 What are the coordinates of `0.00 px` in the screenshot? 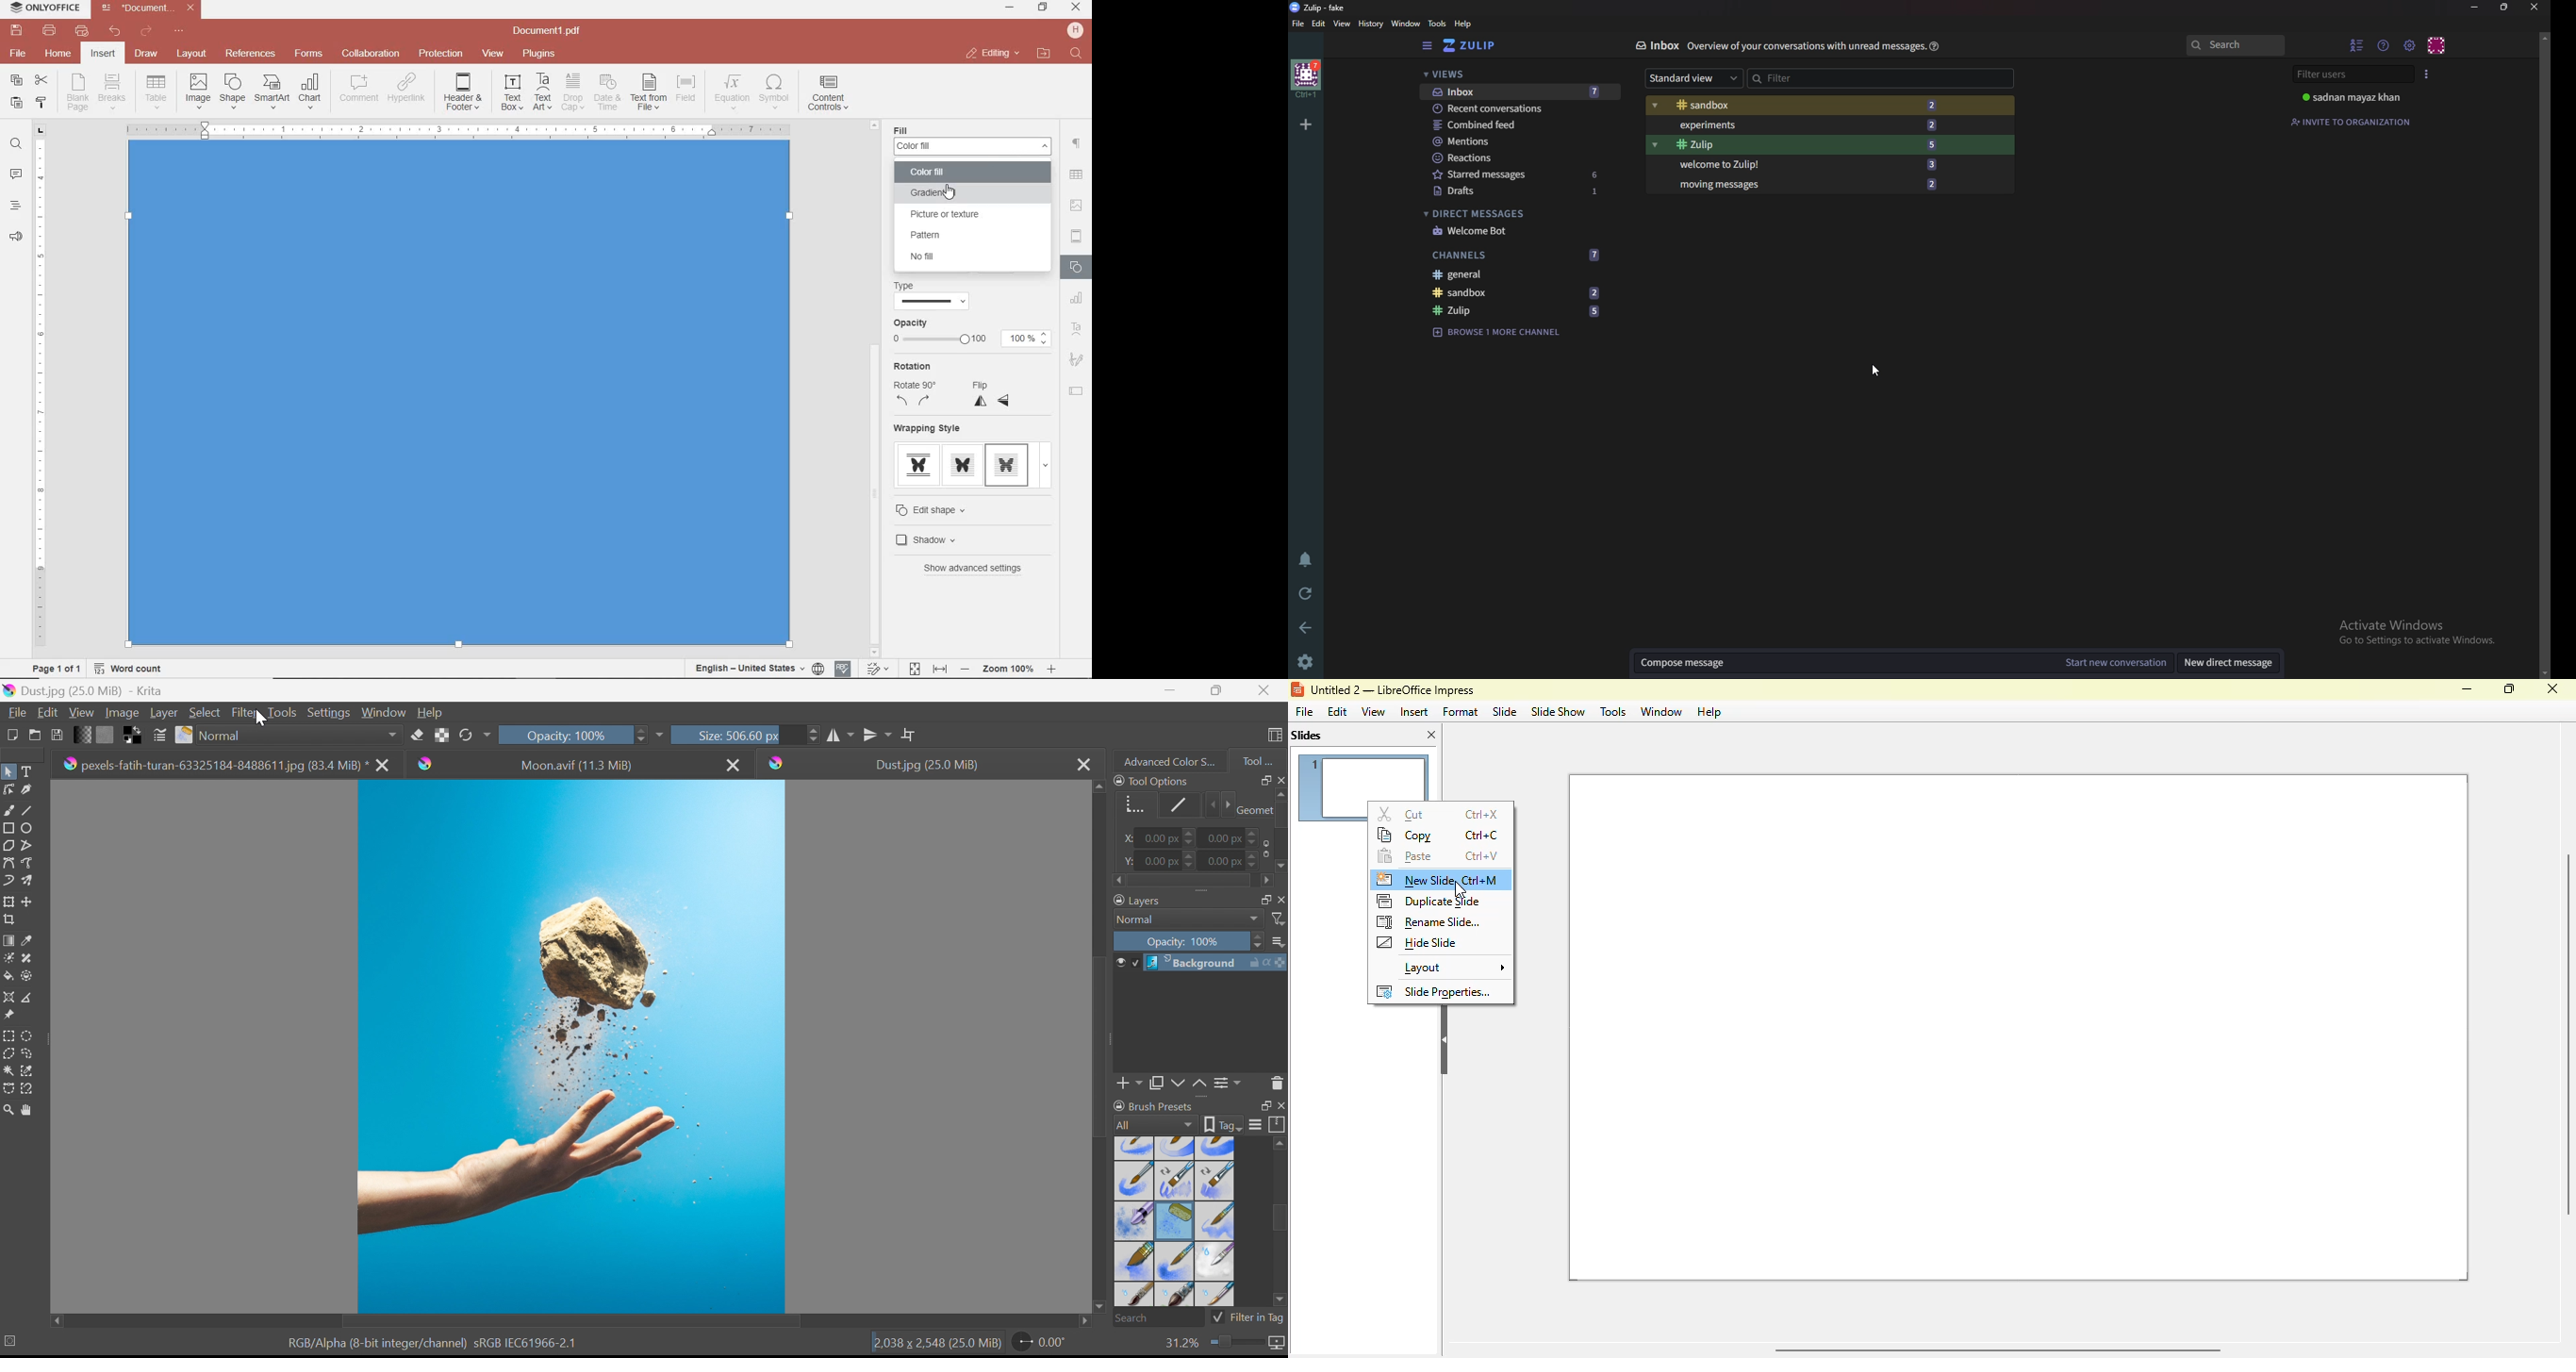 It's located at (1159, 839).